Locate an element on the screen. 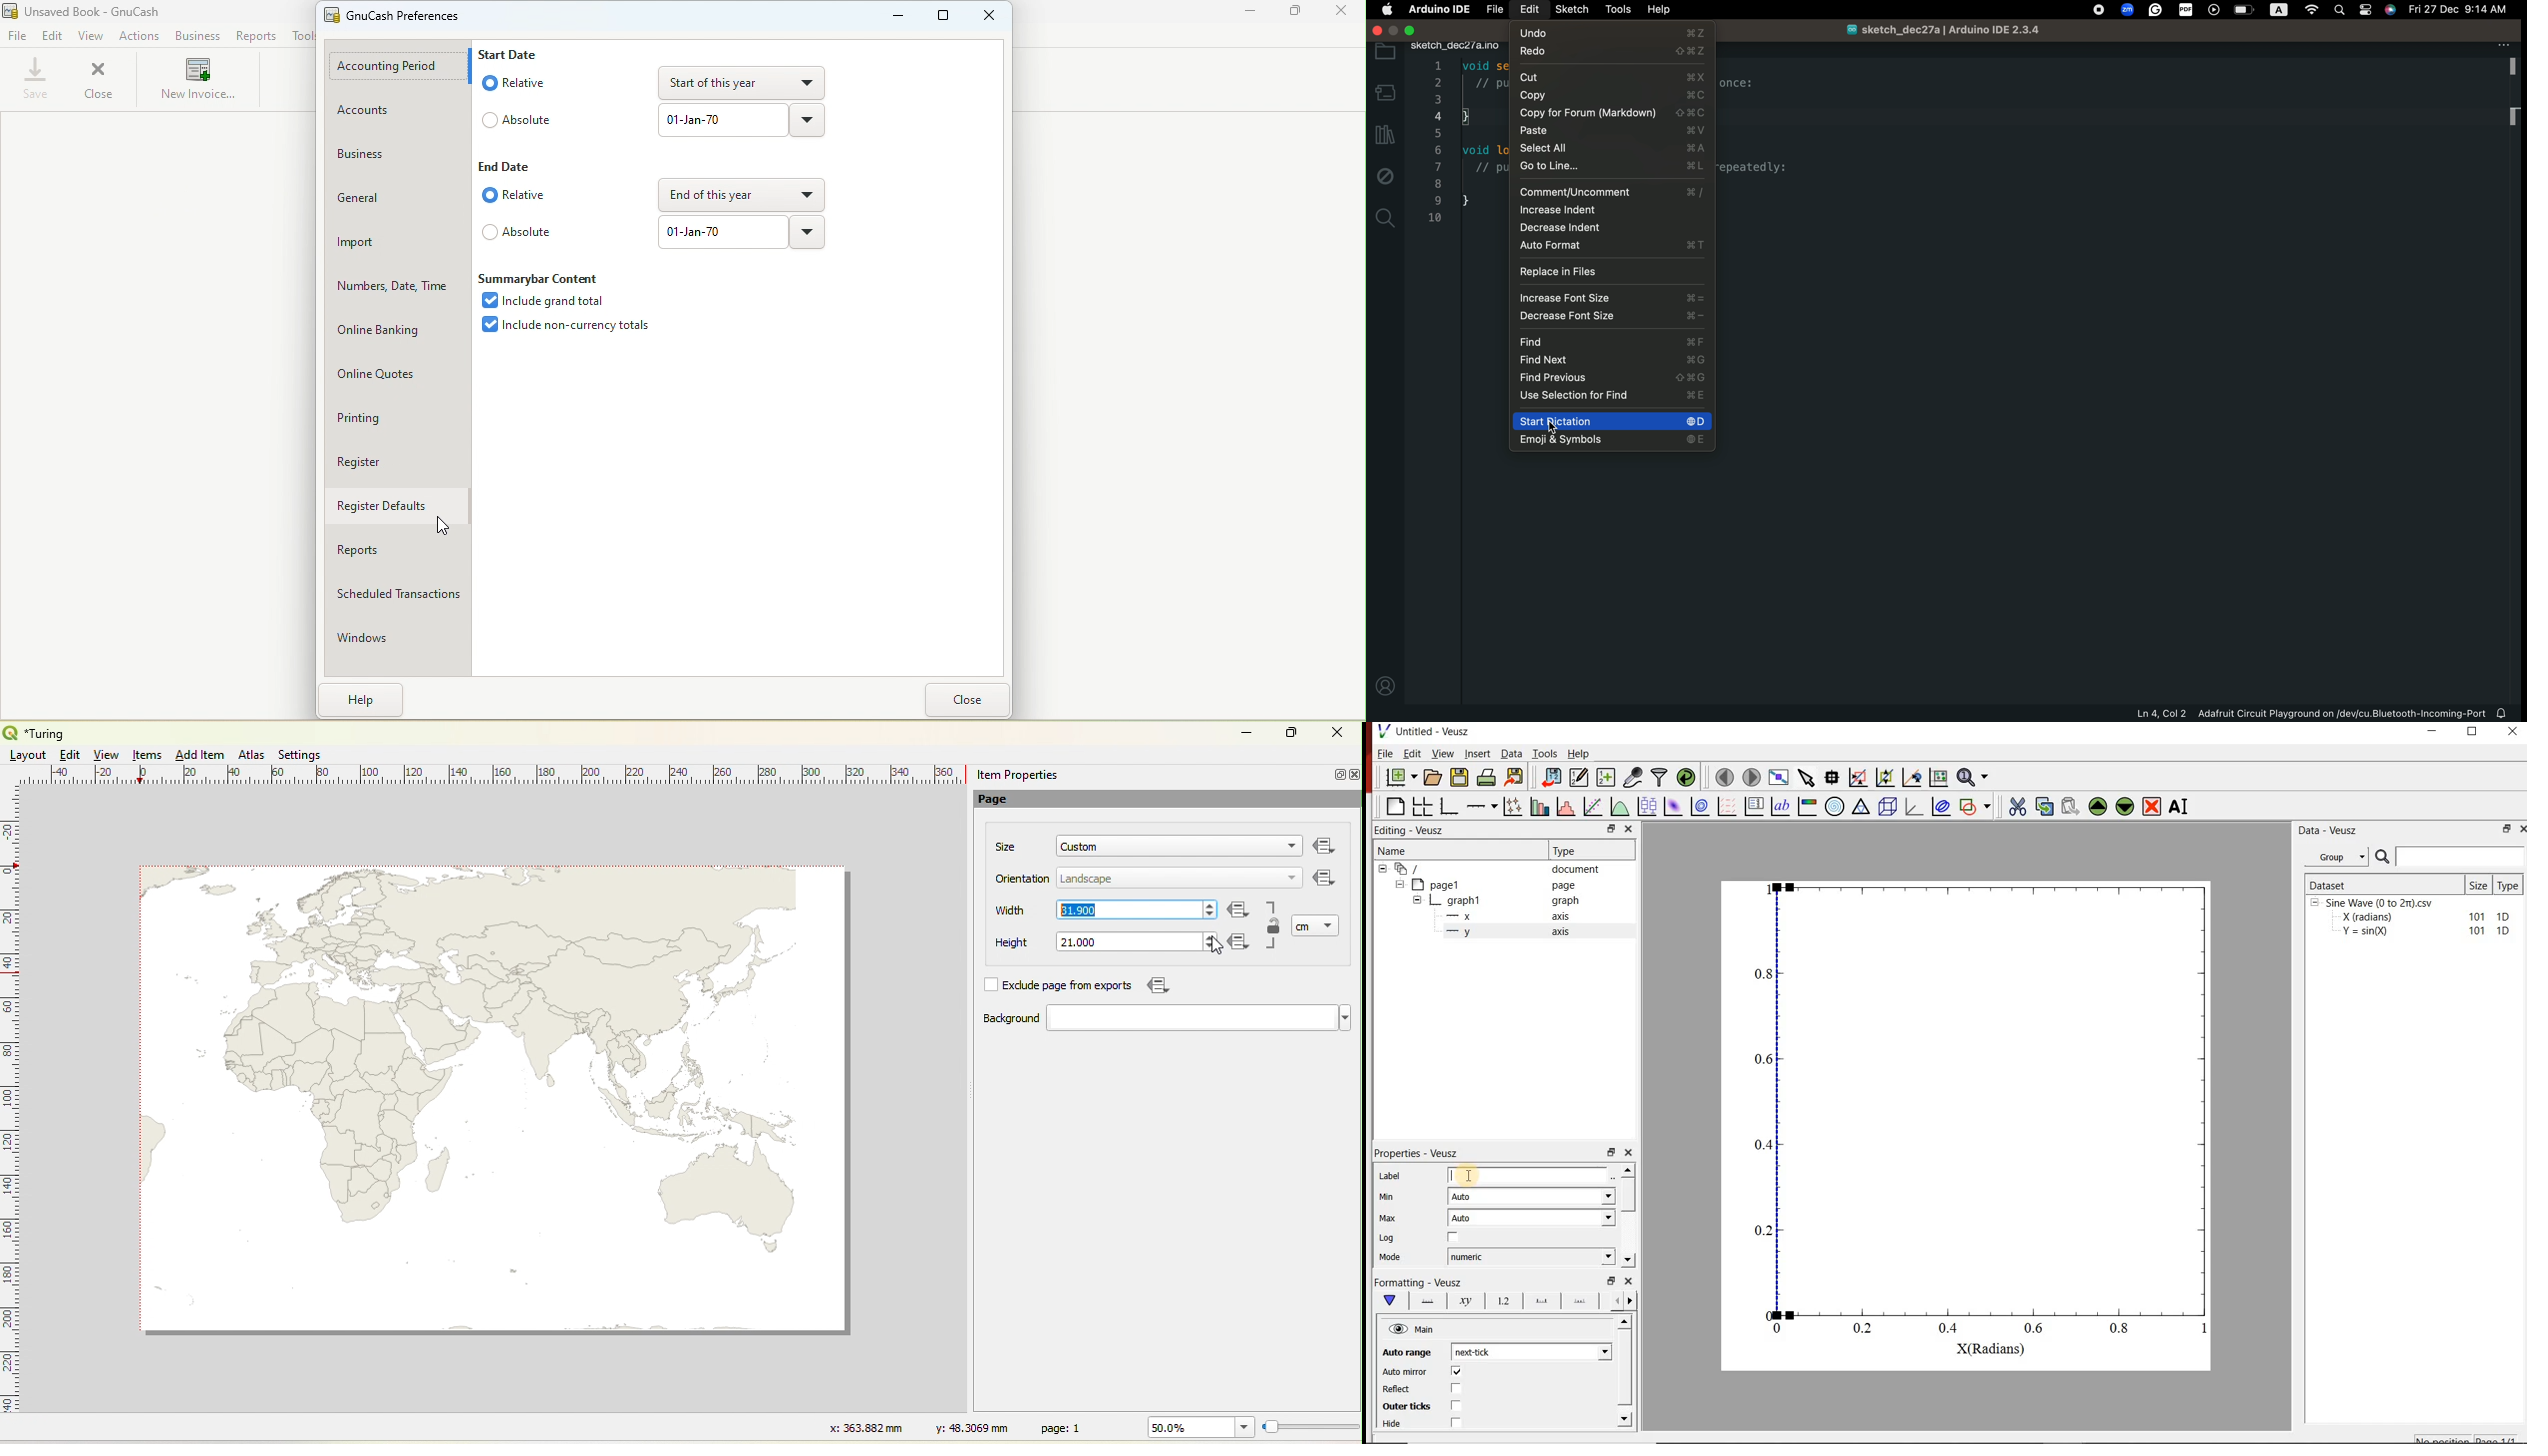 The image size is (2548, 1456). Sine Wave (0 to 2m).csvX (radians) 101 1DY =sin(Q) 101 1D is located at coordinates (2412, 920).